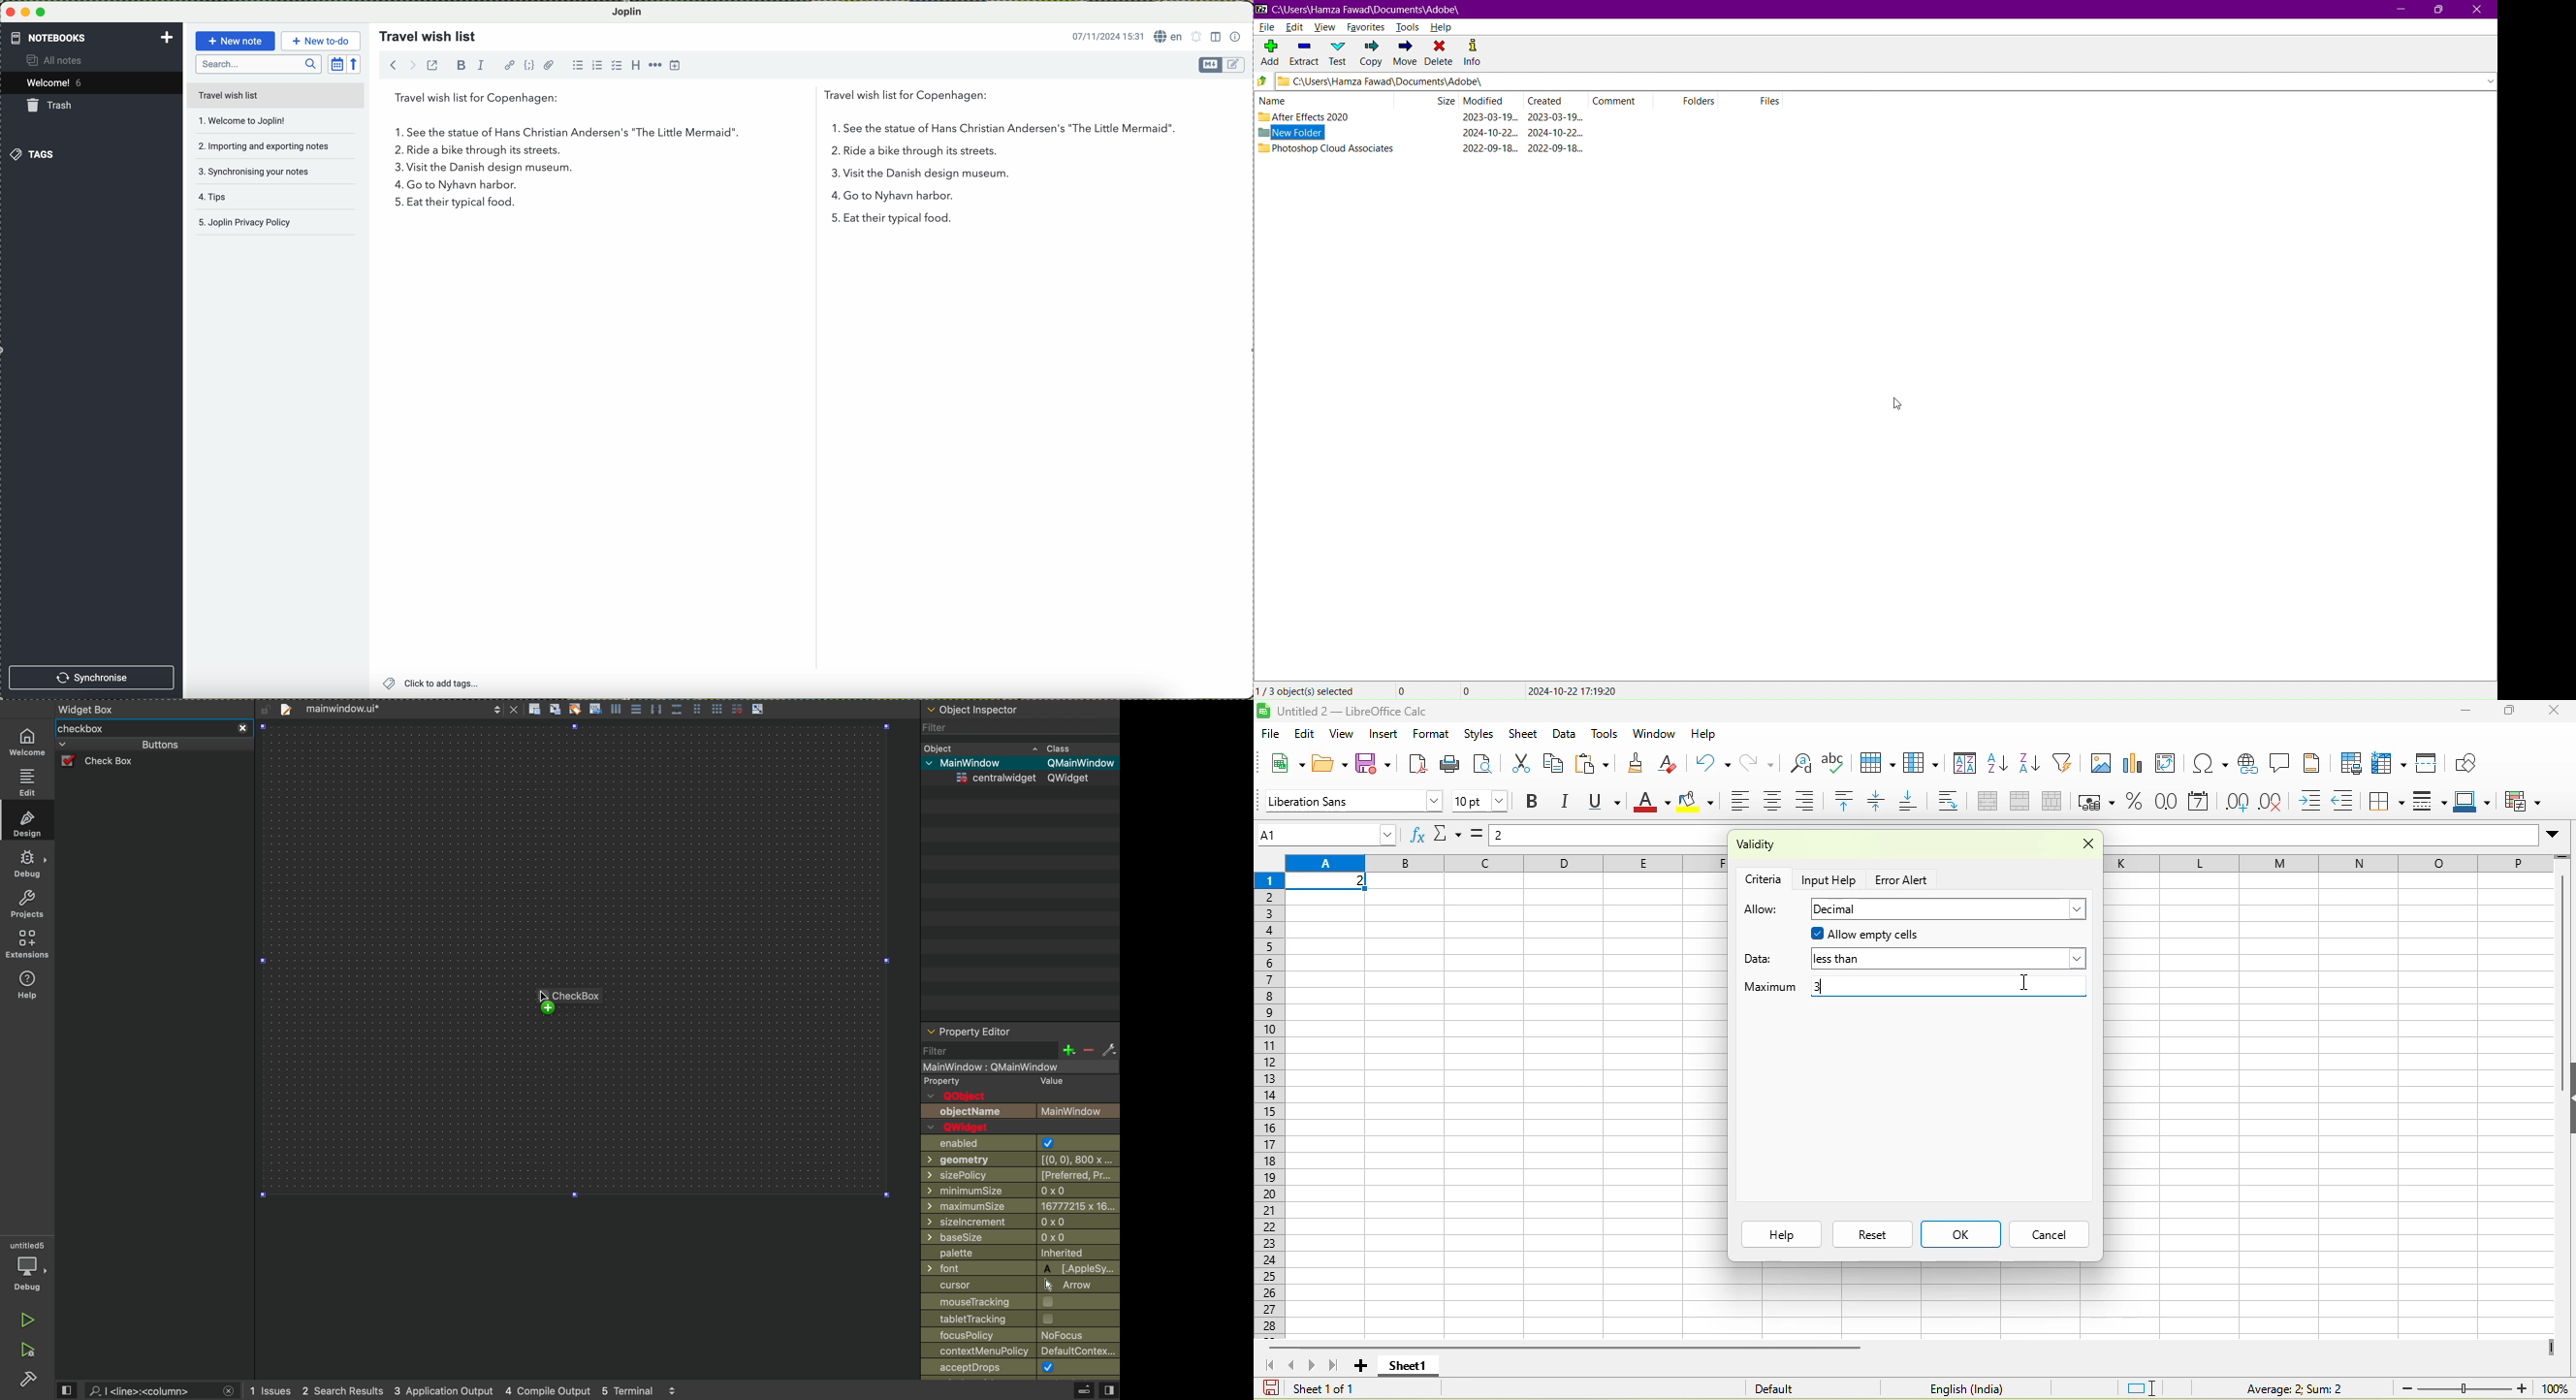  What do you see at coordinates (654, 65) in the screenshot?
I see `horizontal rule` at bounding box center [654, 65].